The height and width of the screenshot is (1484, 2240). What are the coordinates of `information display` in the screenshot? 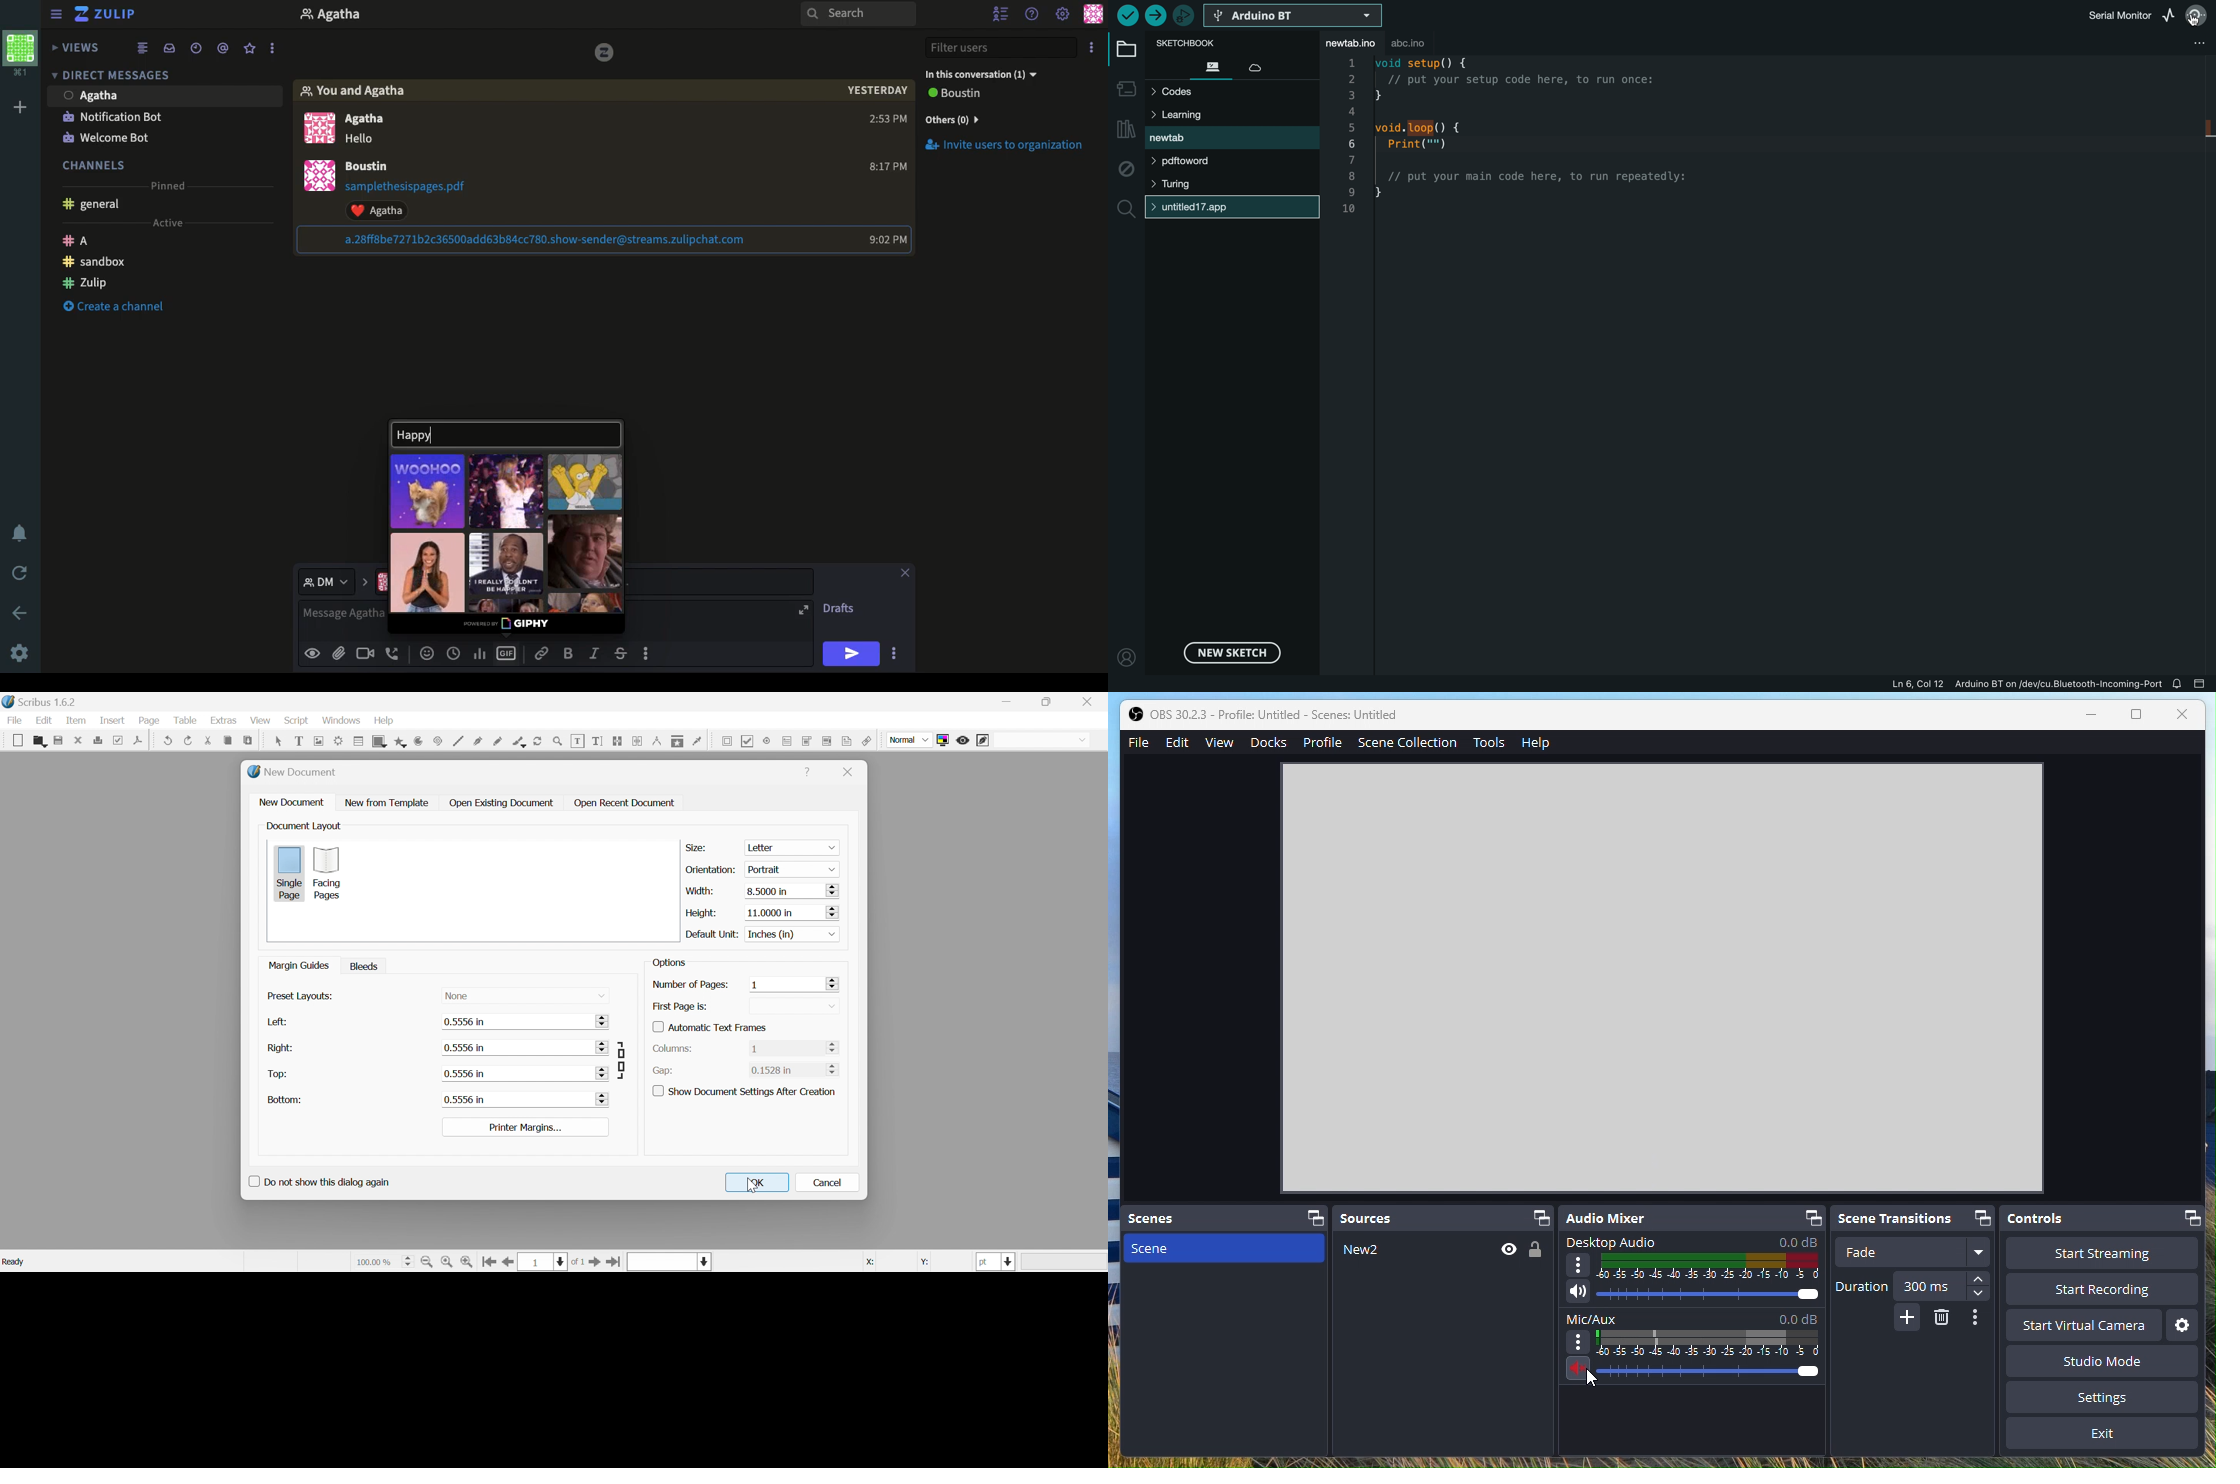 It's located at (1644, 953).